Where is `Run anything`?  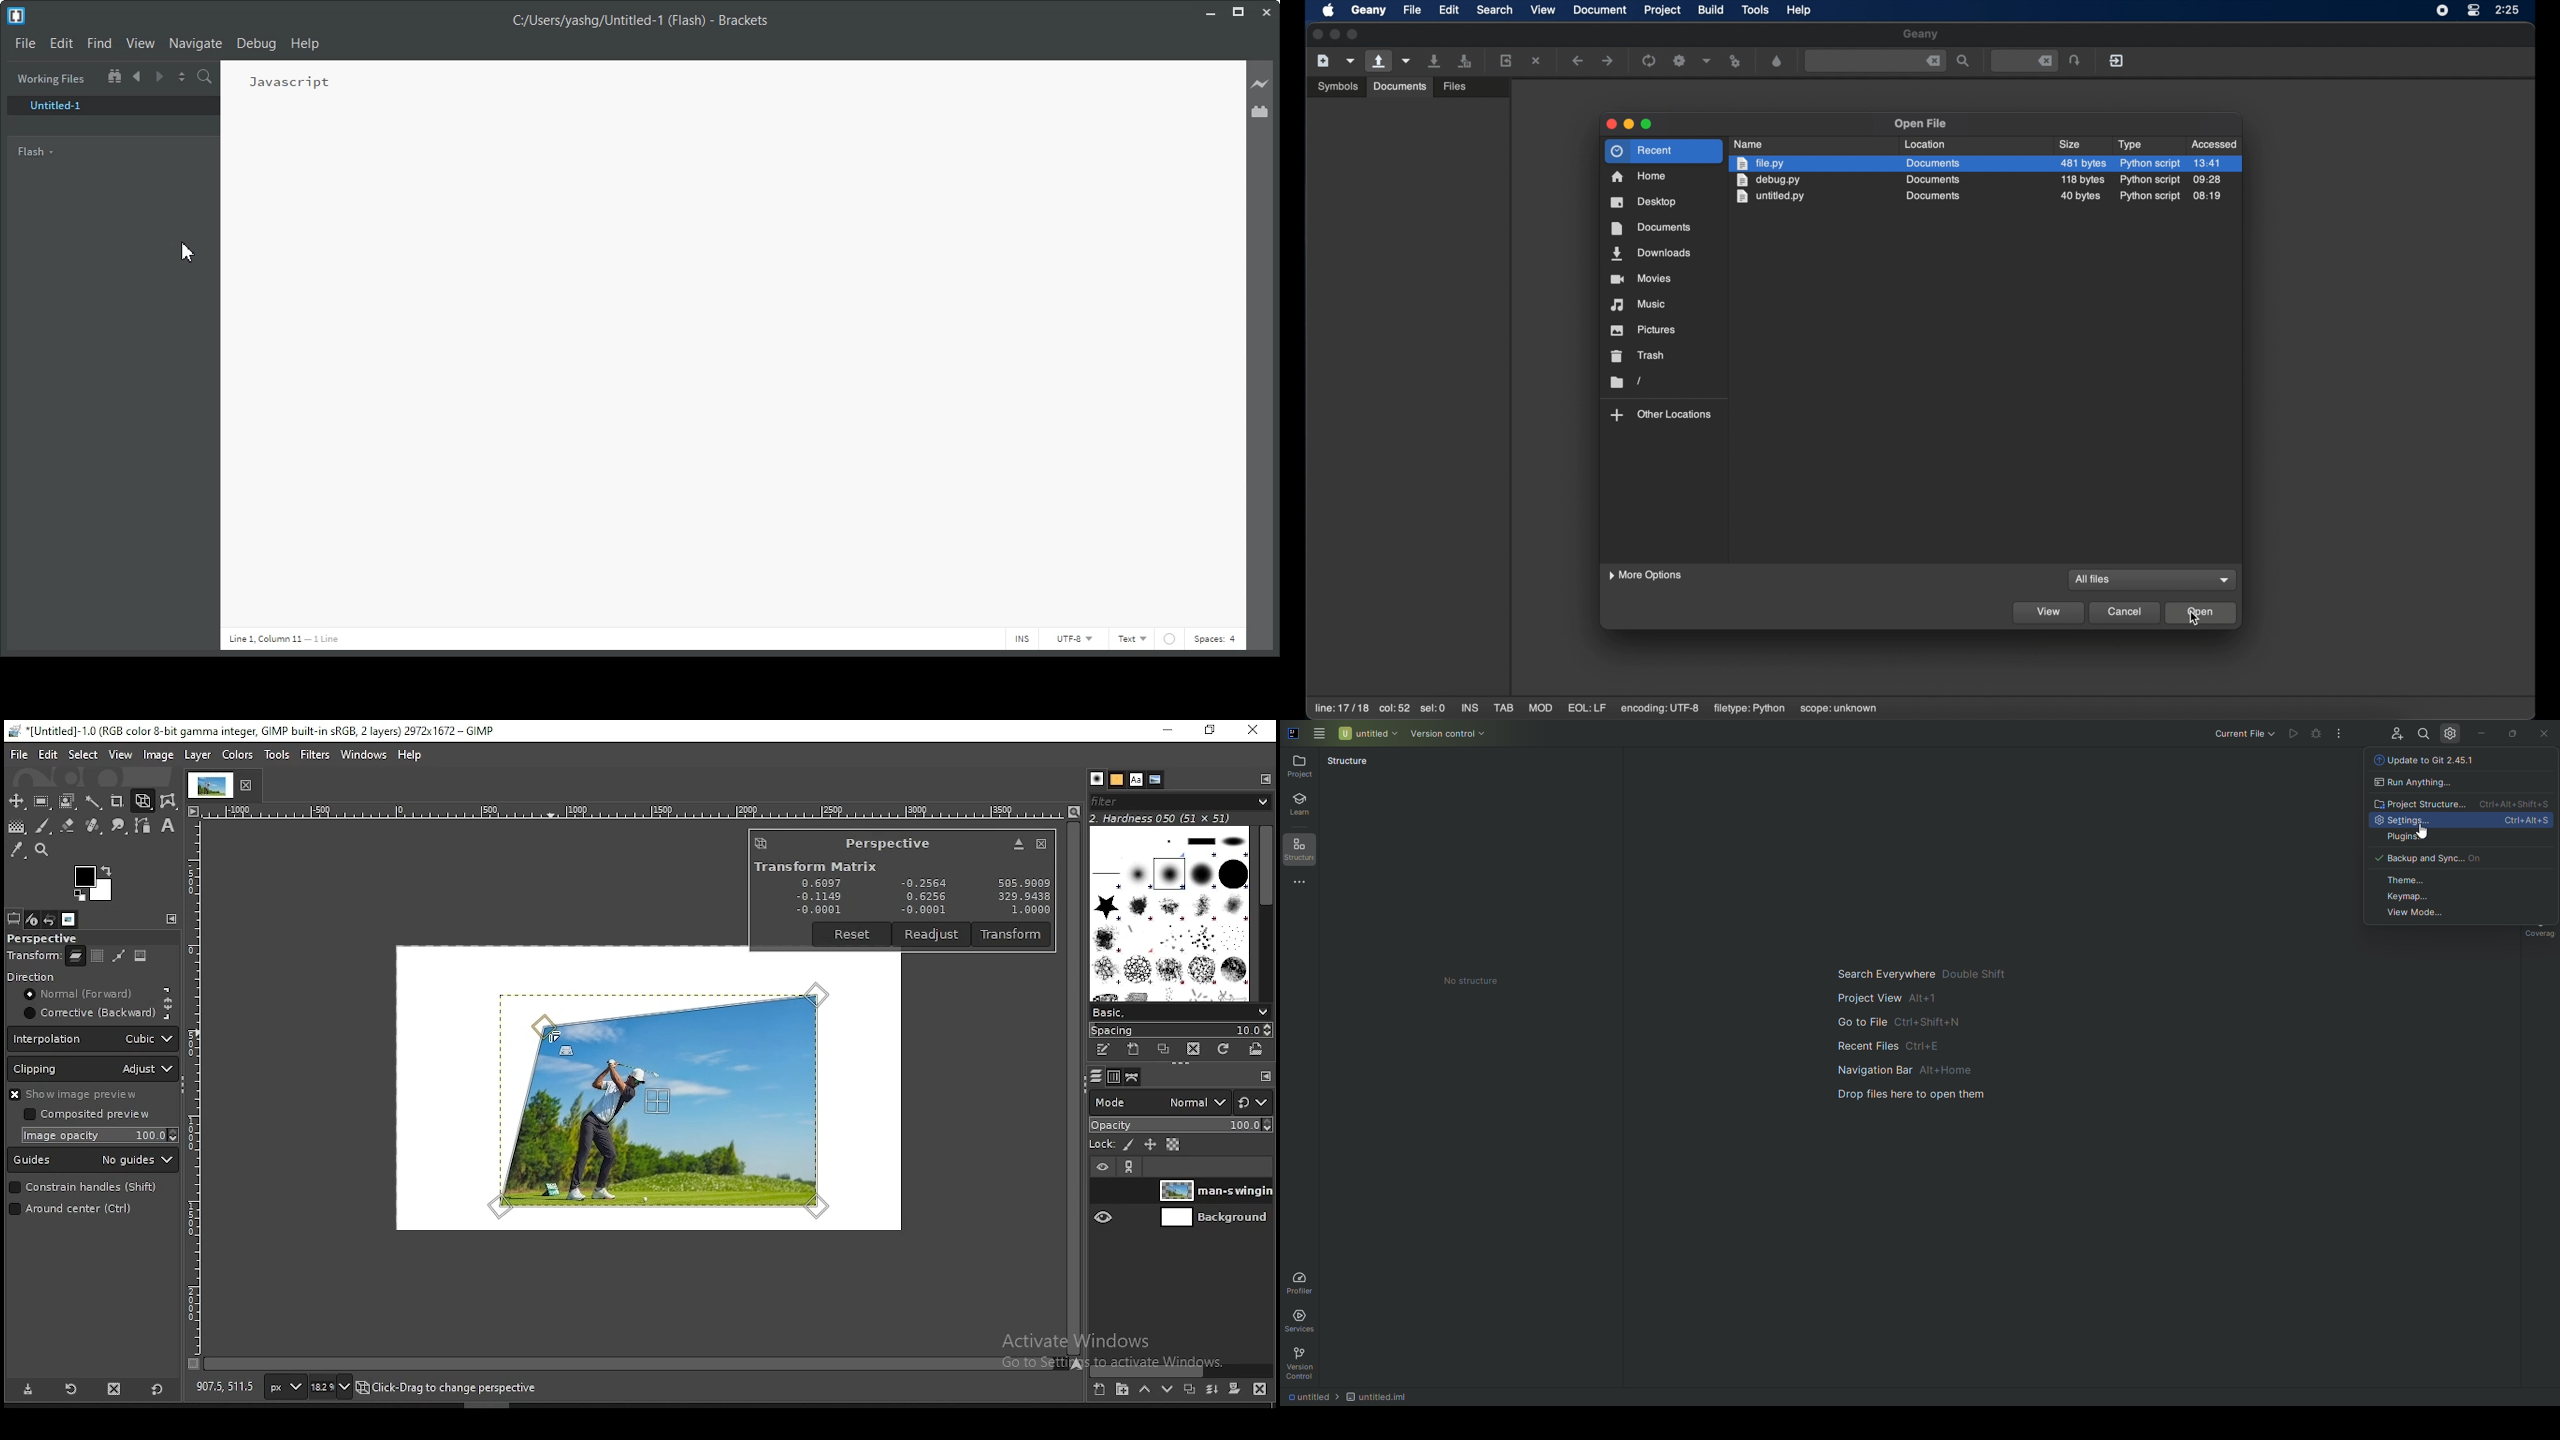 Run anything is located at coordinates (2416, 781).